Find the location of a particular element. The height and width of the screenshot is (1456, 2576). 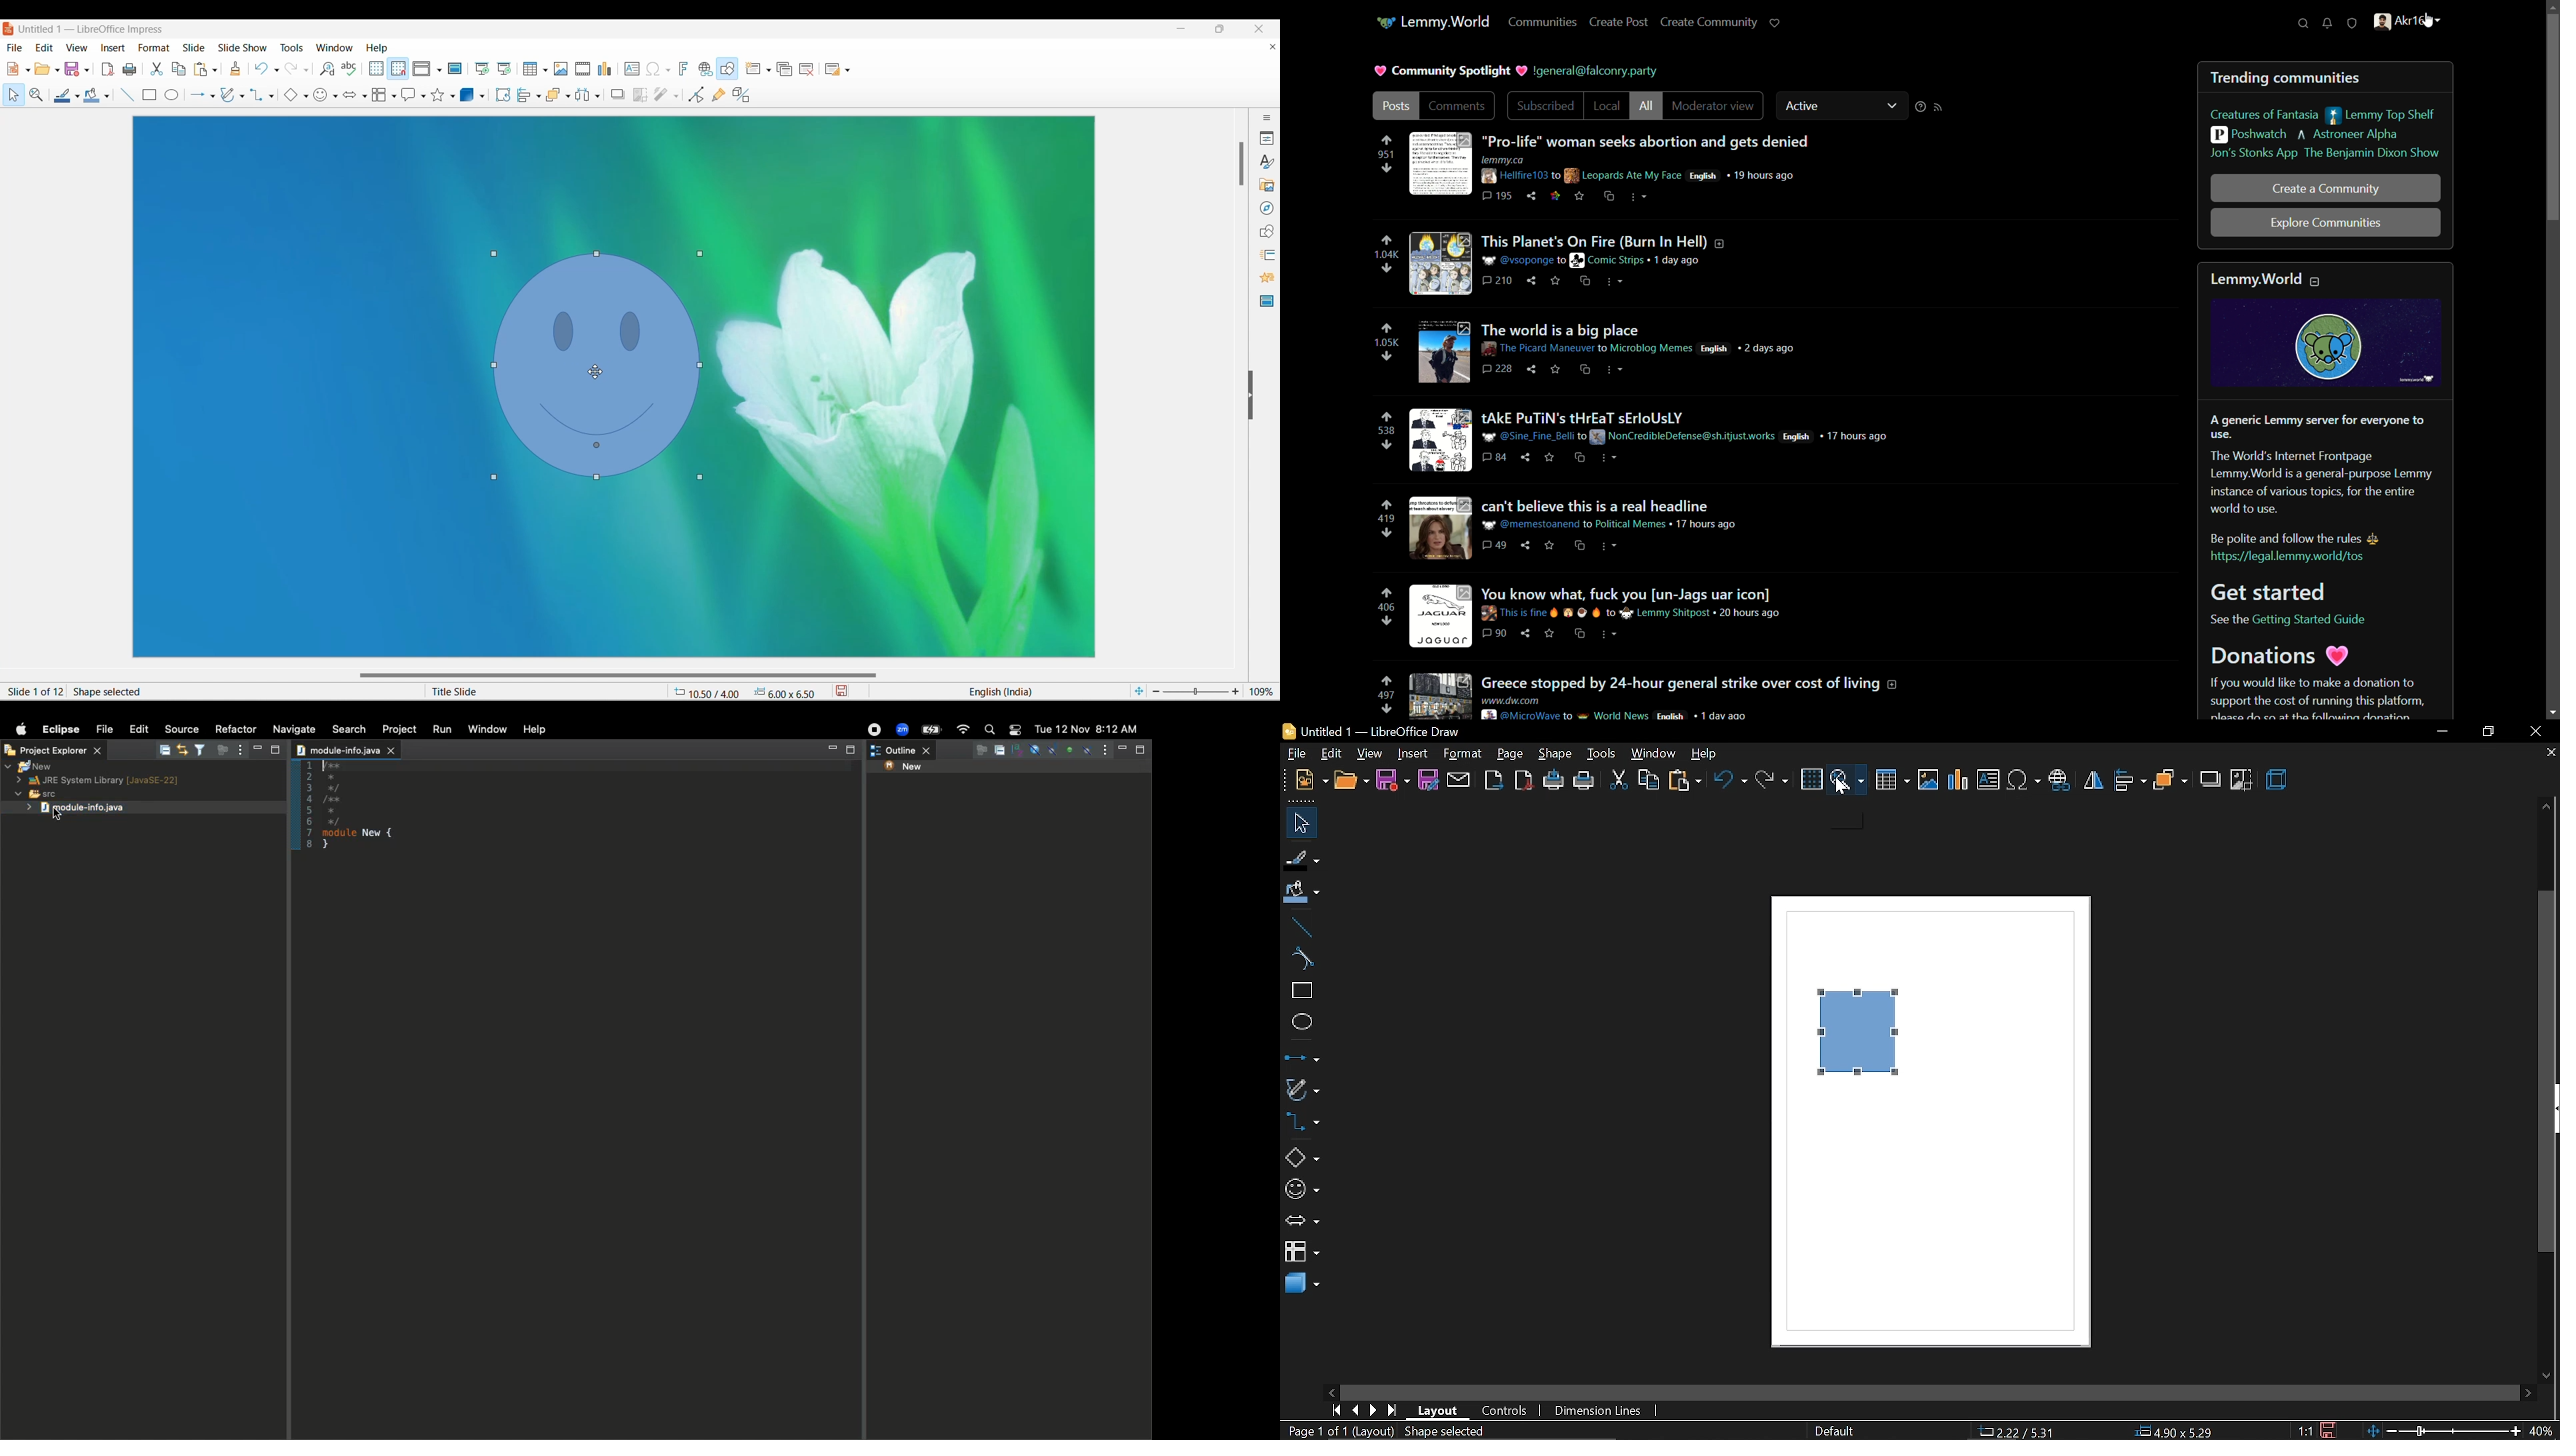

previous page is located at coordinates (1356, 1409).